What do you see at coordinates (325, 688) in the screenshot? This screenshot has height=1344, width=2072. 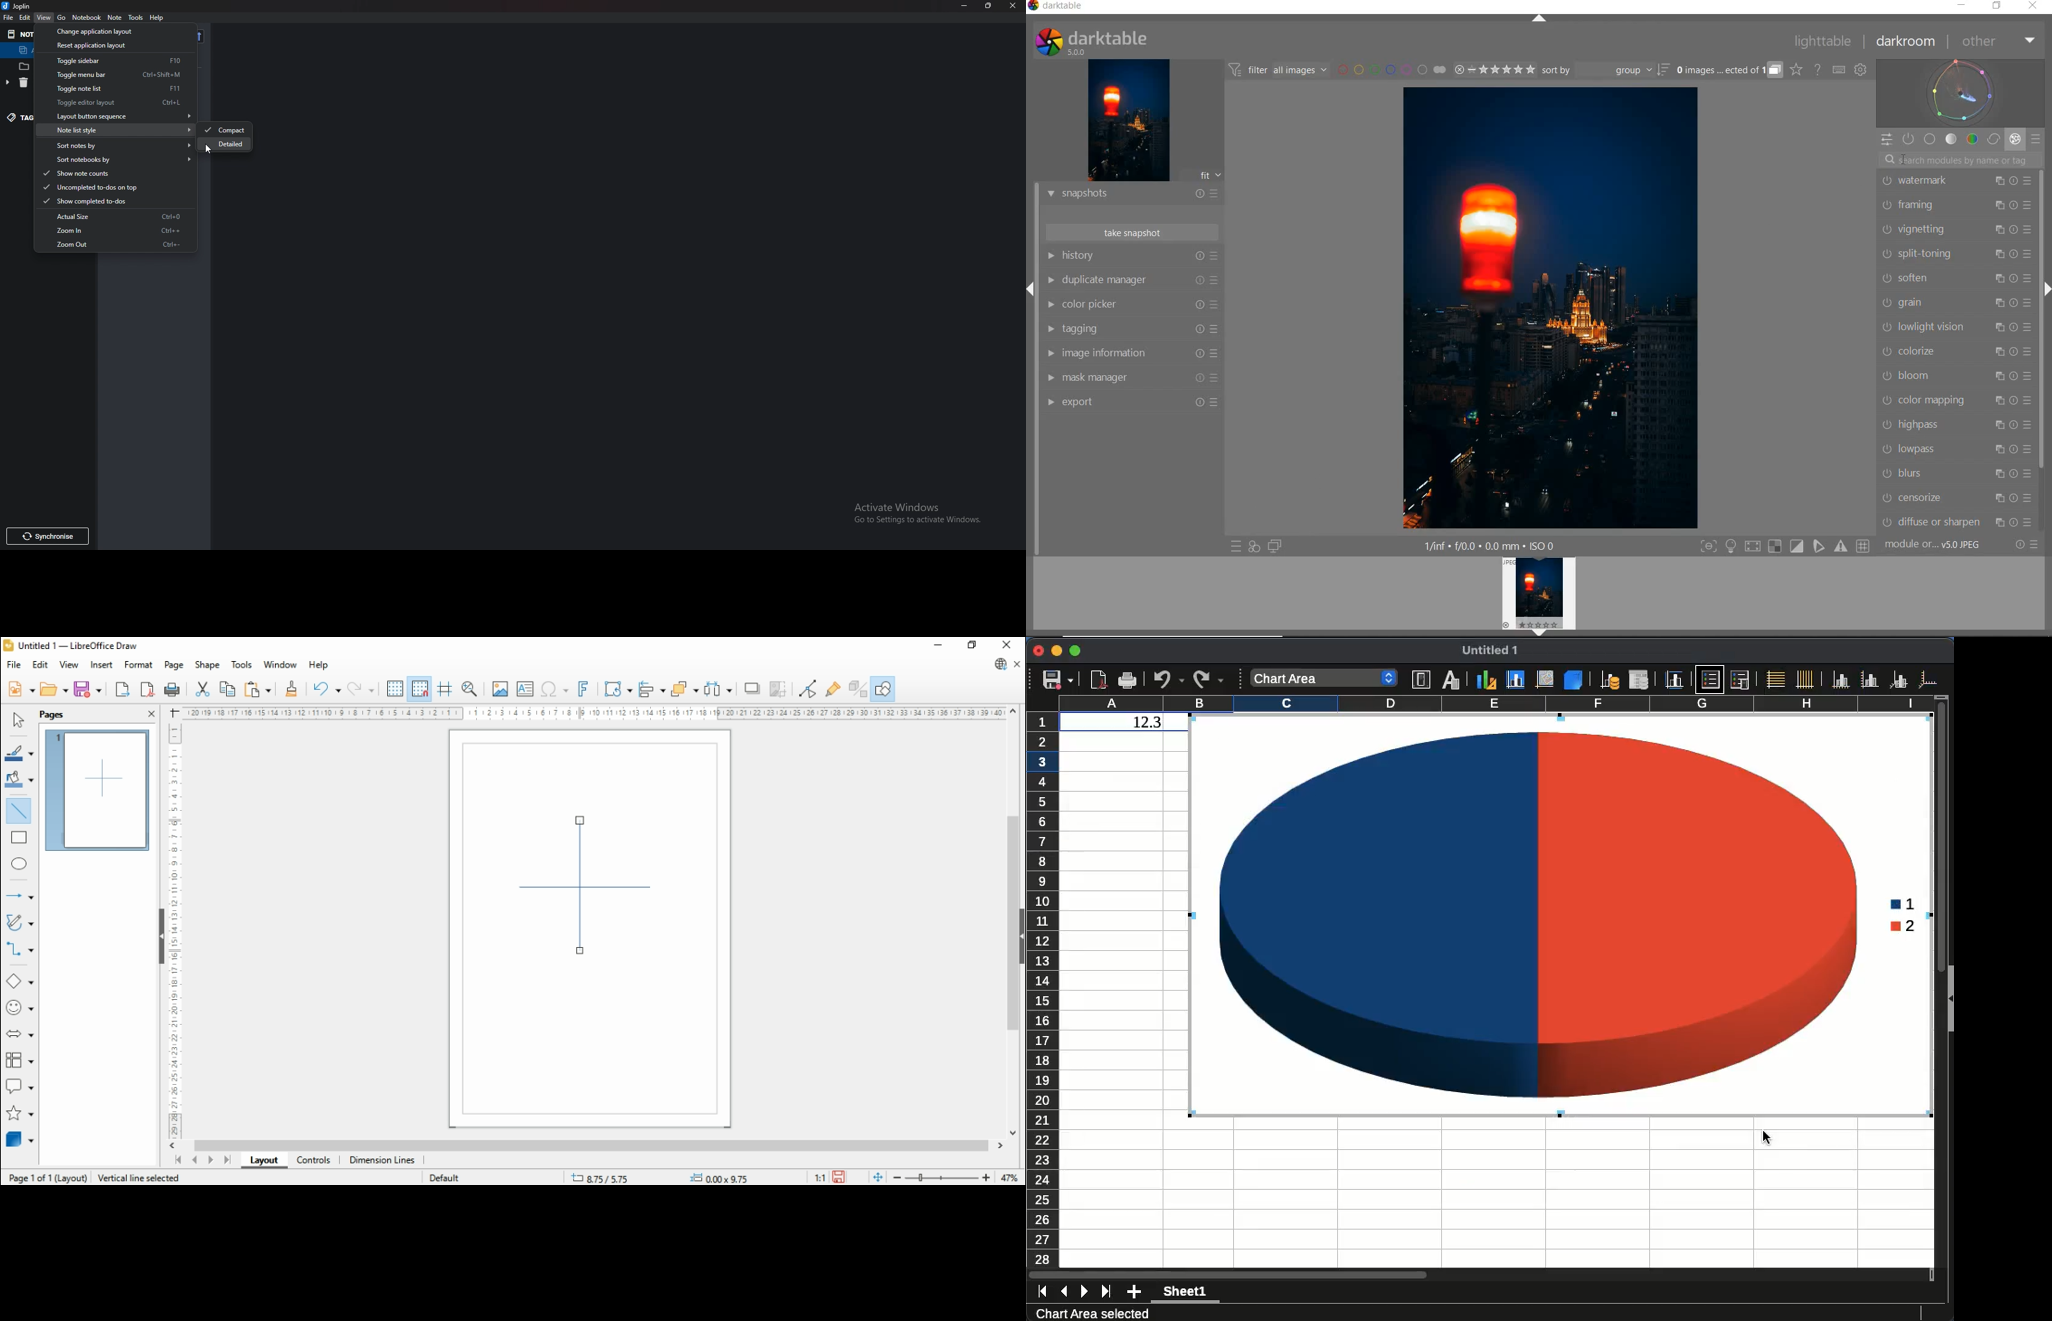 I see `undo` at bounding box center [325, 688].